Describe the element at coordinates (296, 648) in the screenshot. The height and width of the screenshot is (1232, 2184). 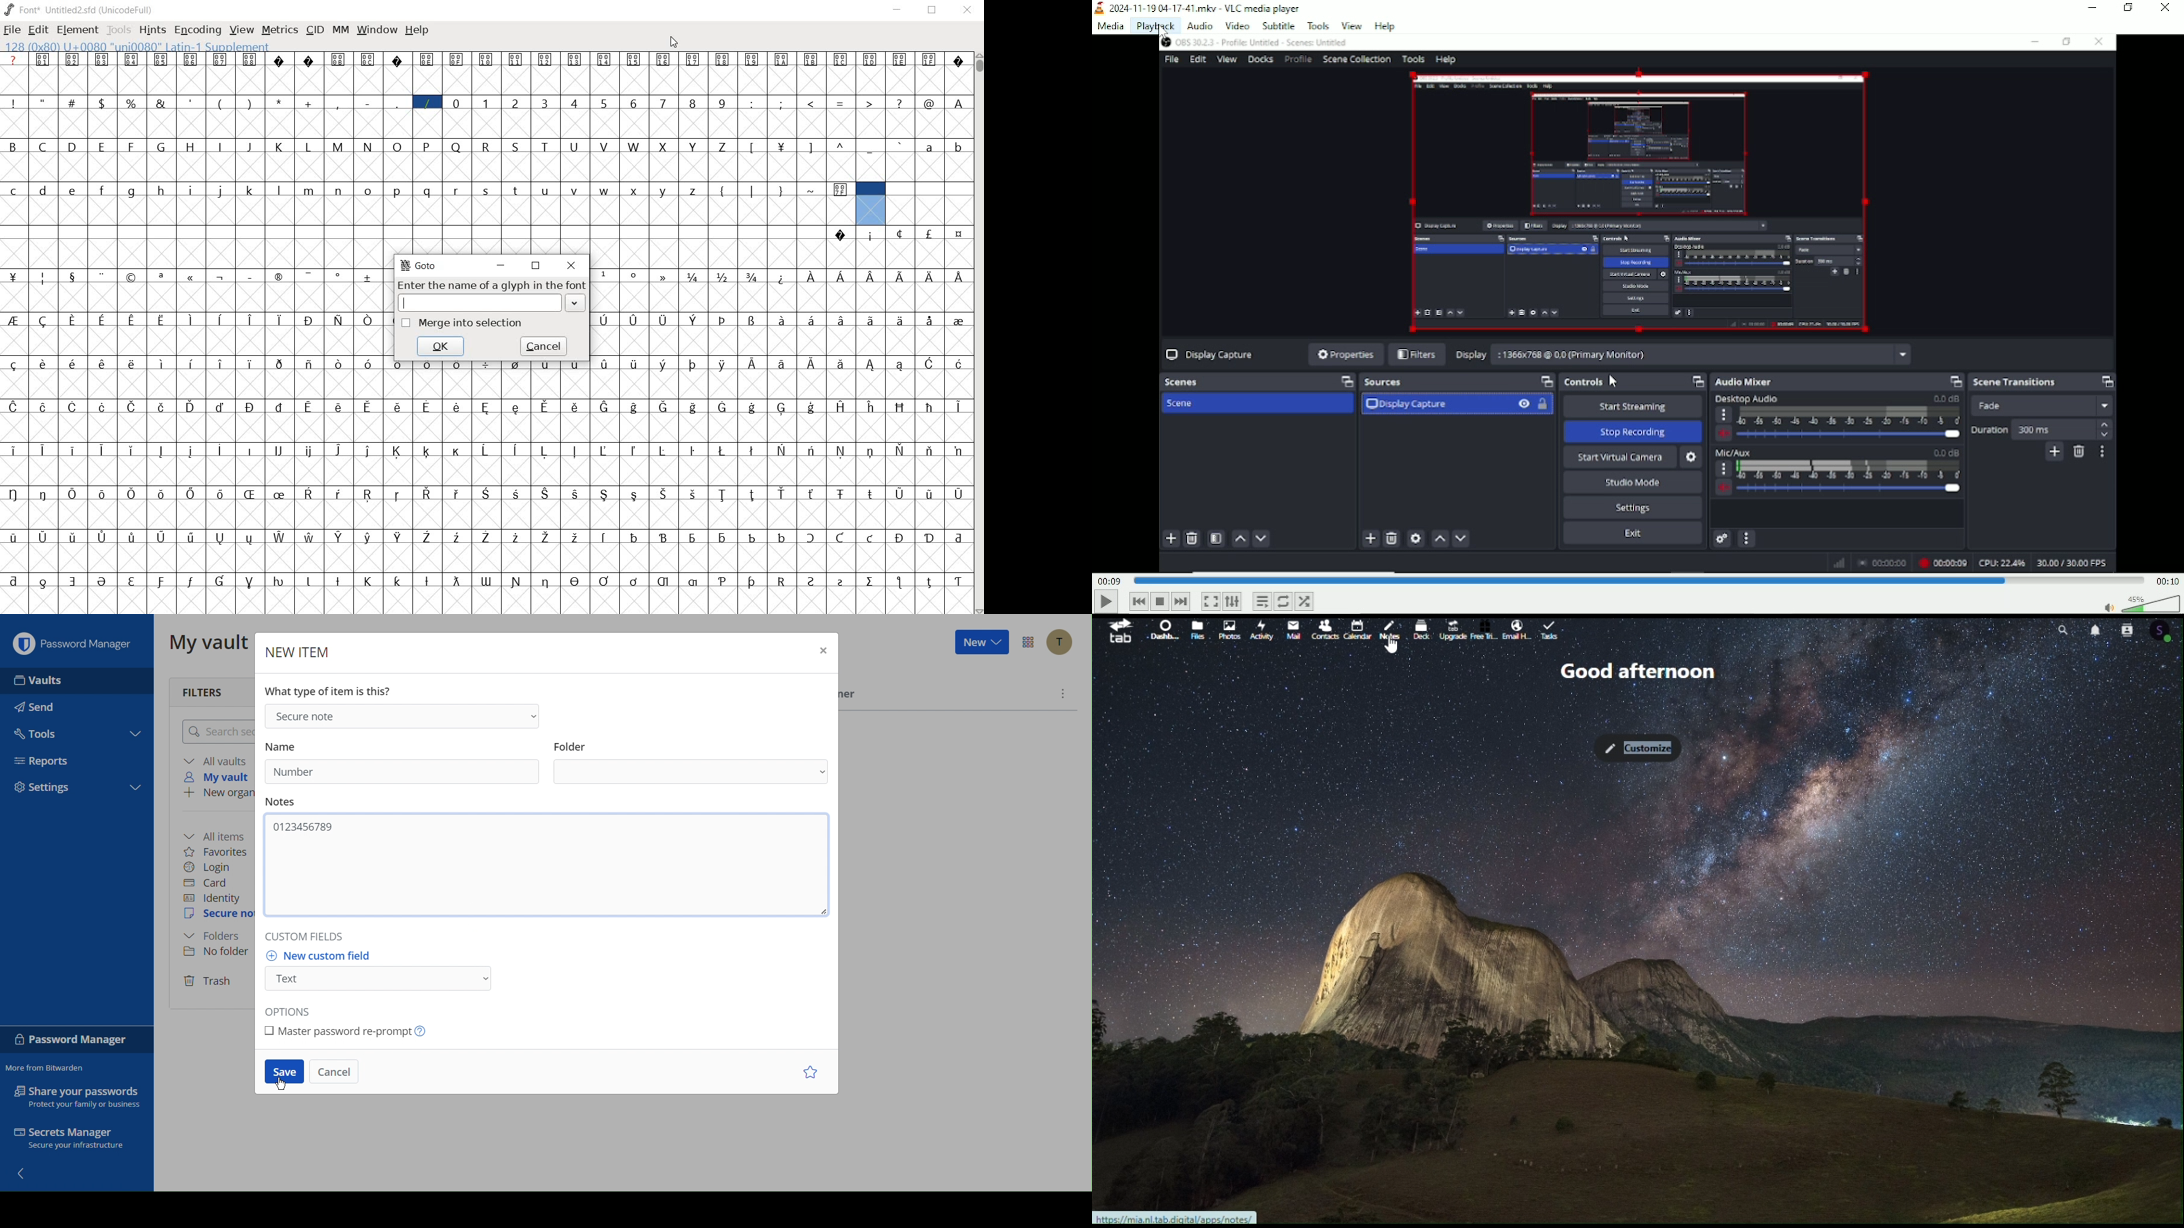
I see `New Item` at that location.